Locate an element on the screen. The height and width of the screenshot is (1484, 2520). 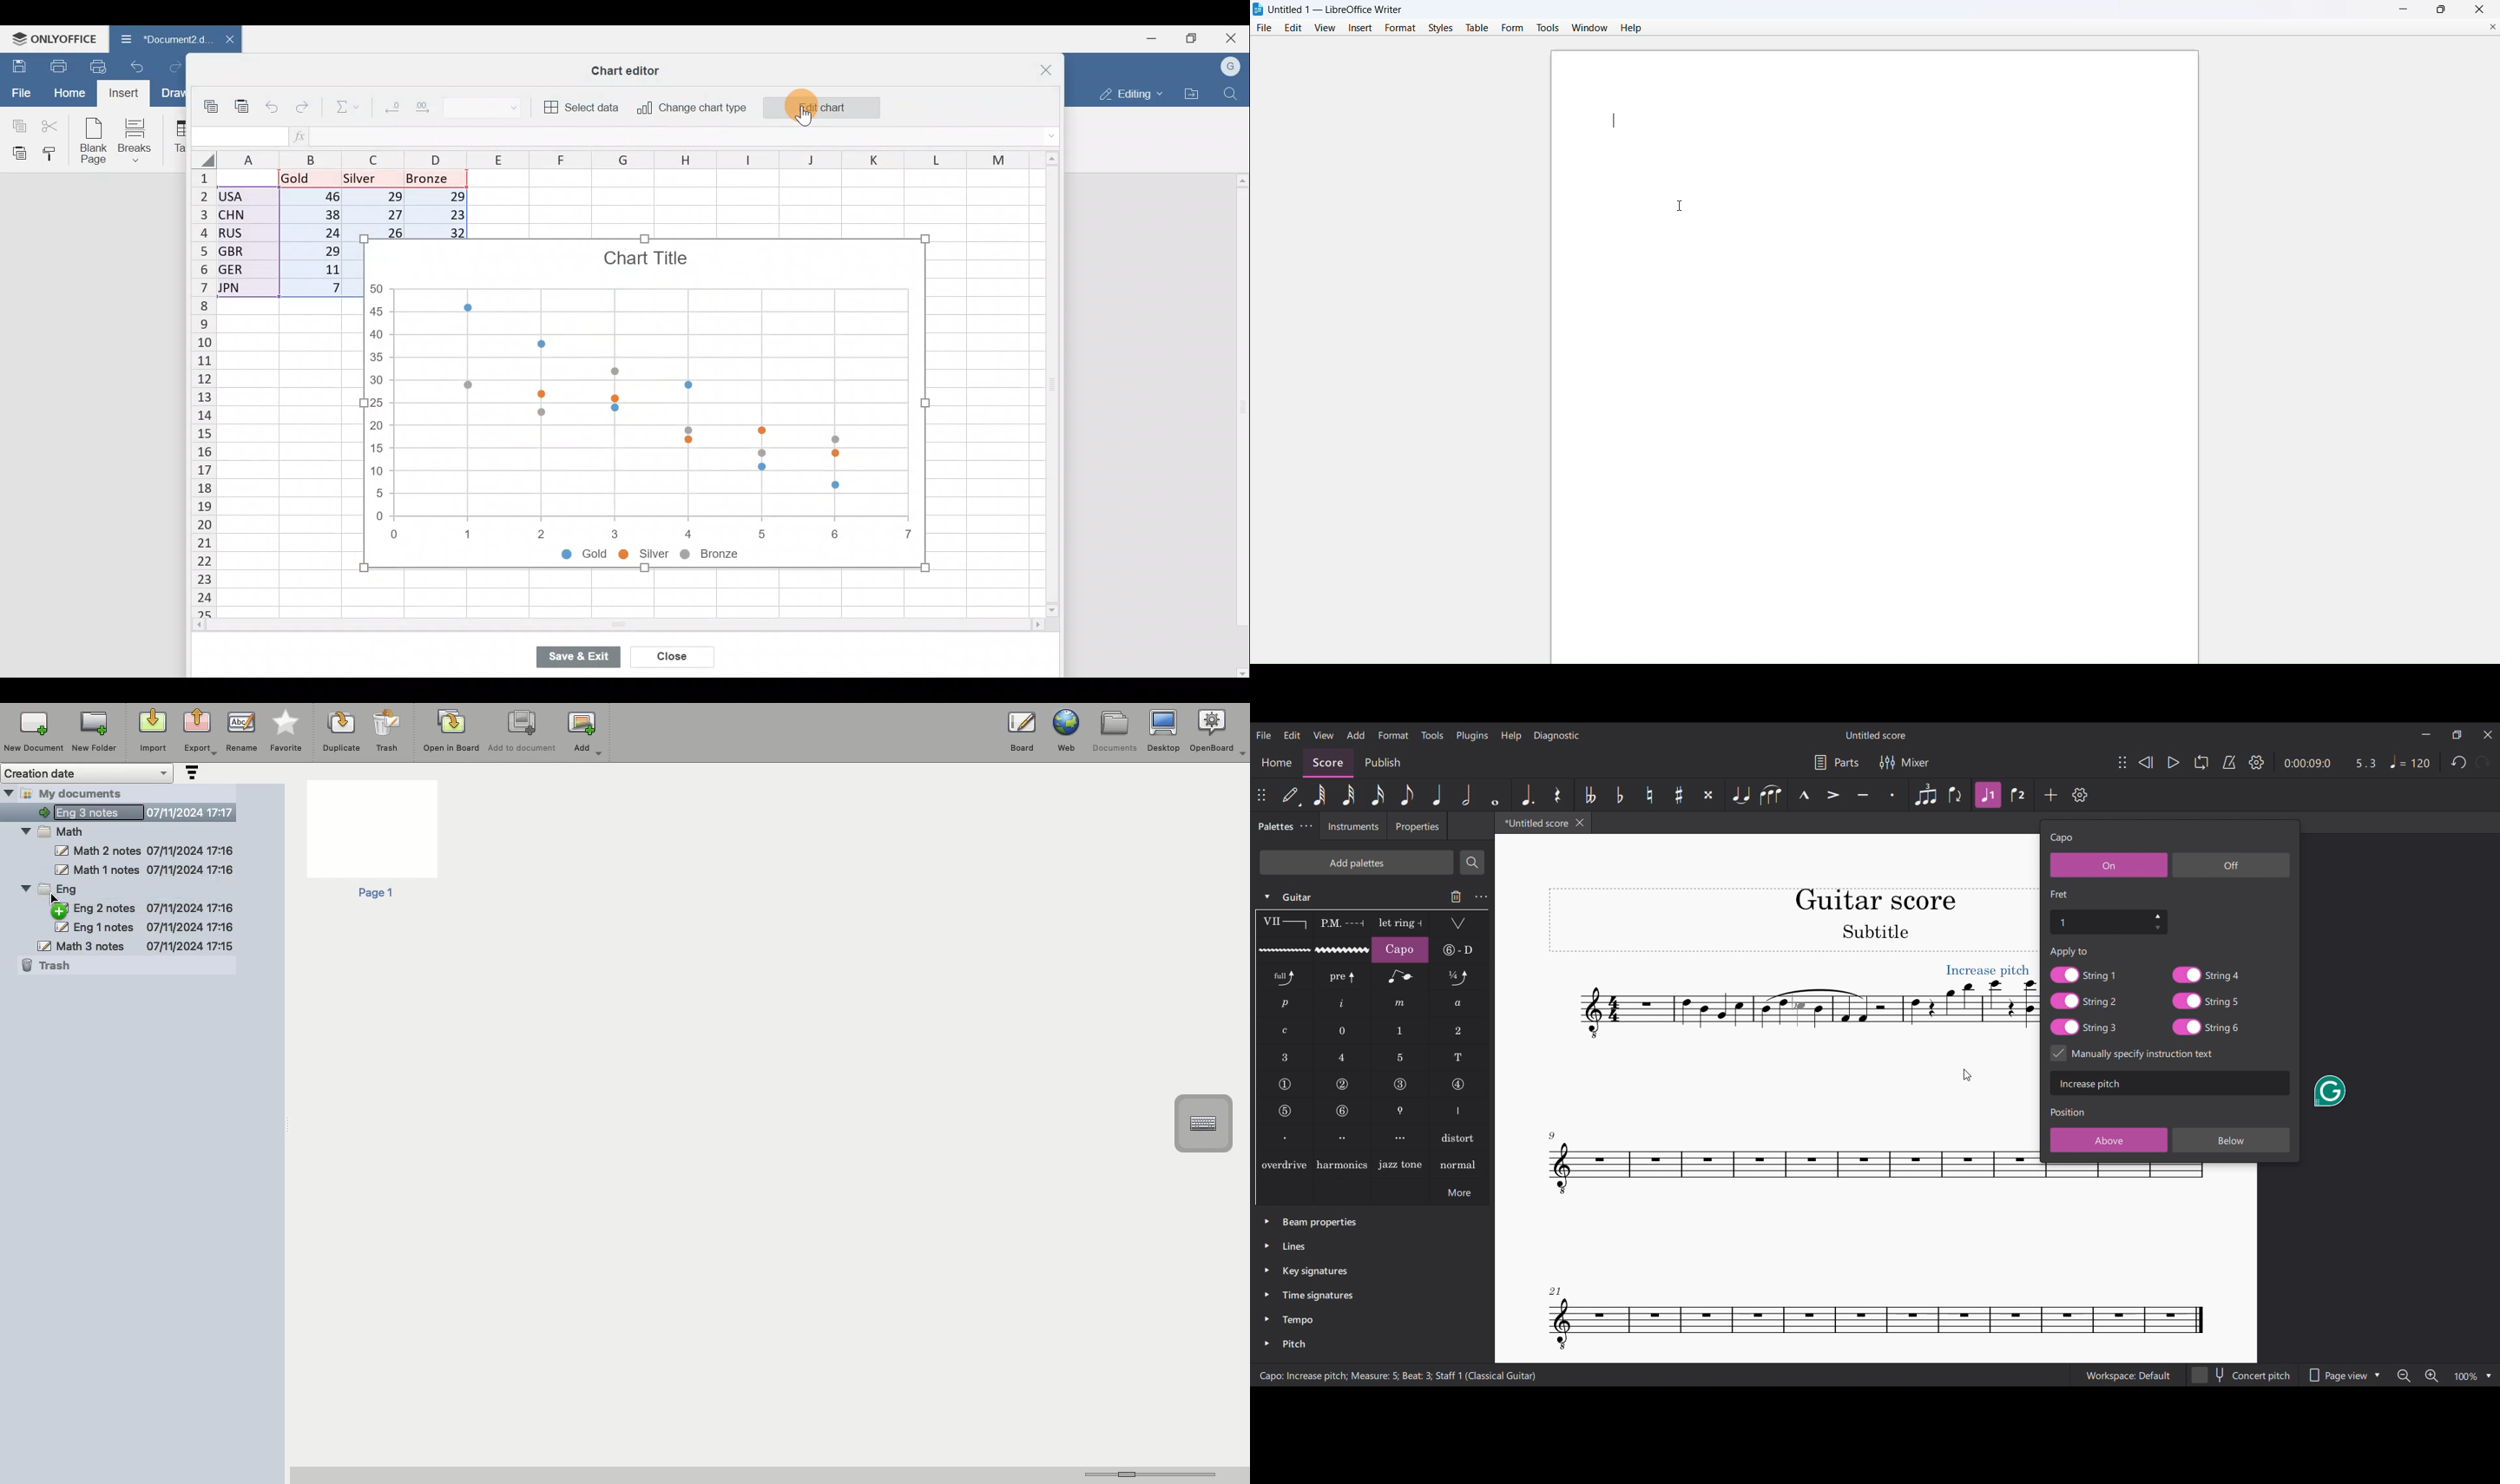
normal is located at coordinates (1458, 1164).